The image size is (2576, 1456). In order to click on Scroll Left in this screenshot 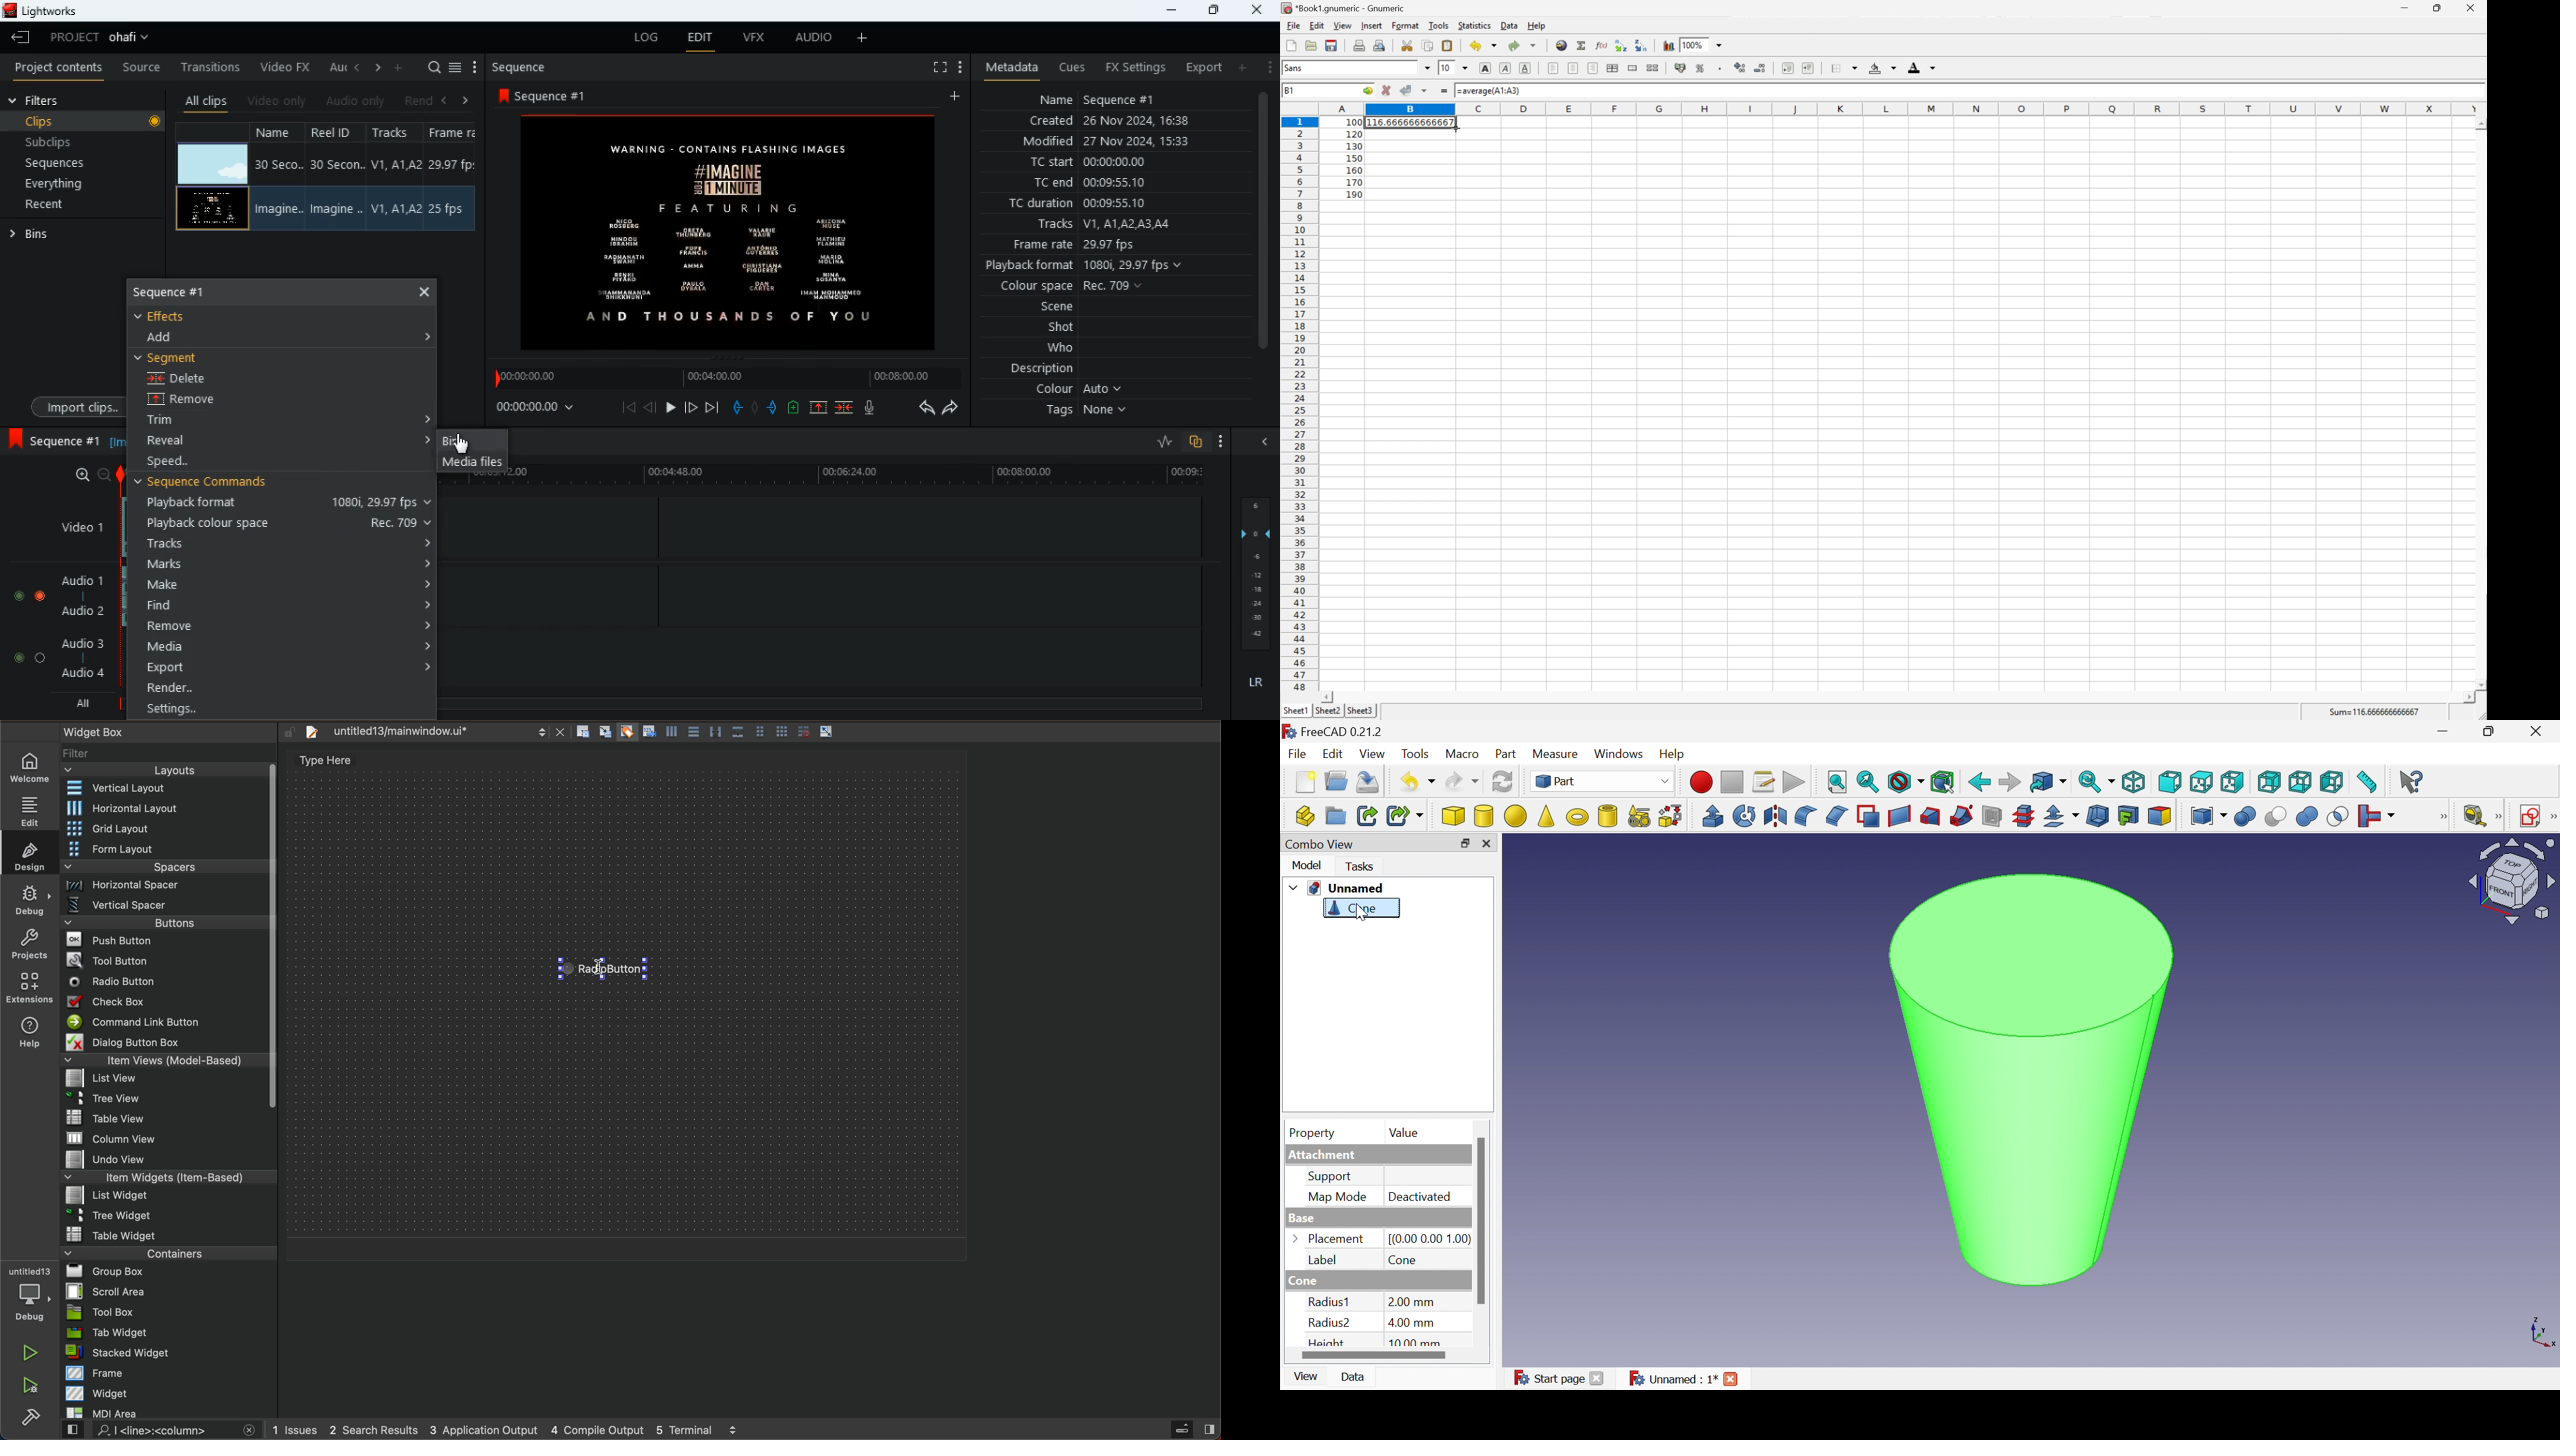, I will do `click(1330, 695)`.